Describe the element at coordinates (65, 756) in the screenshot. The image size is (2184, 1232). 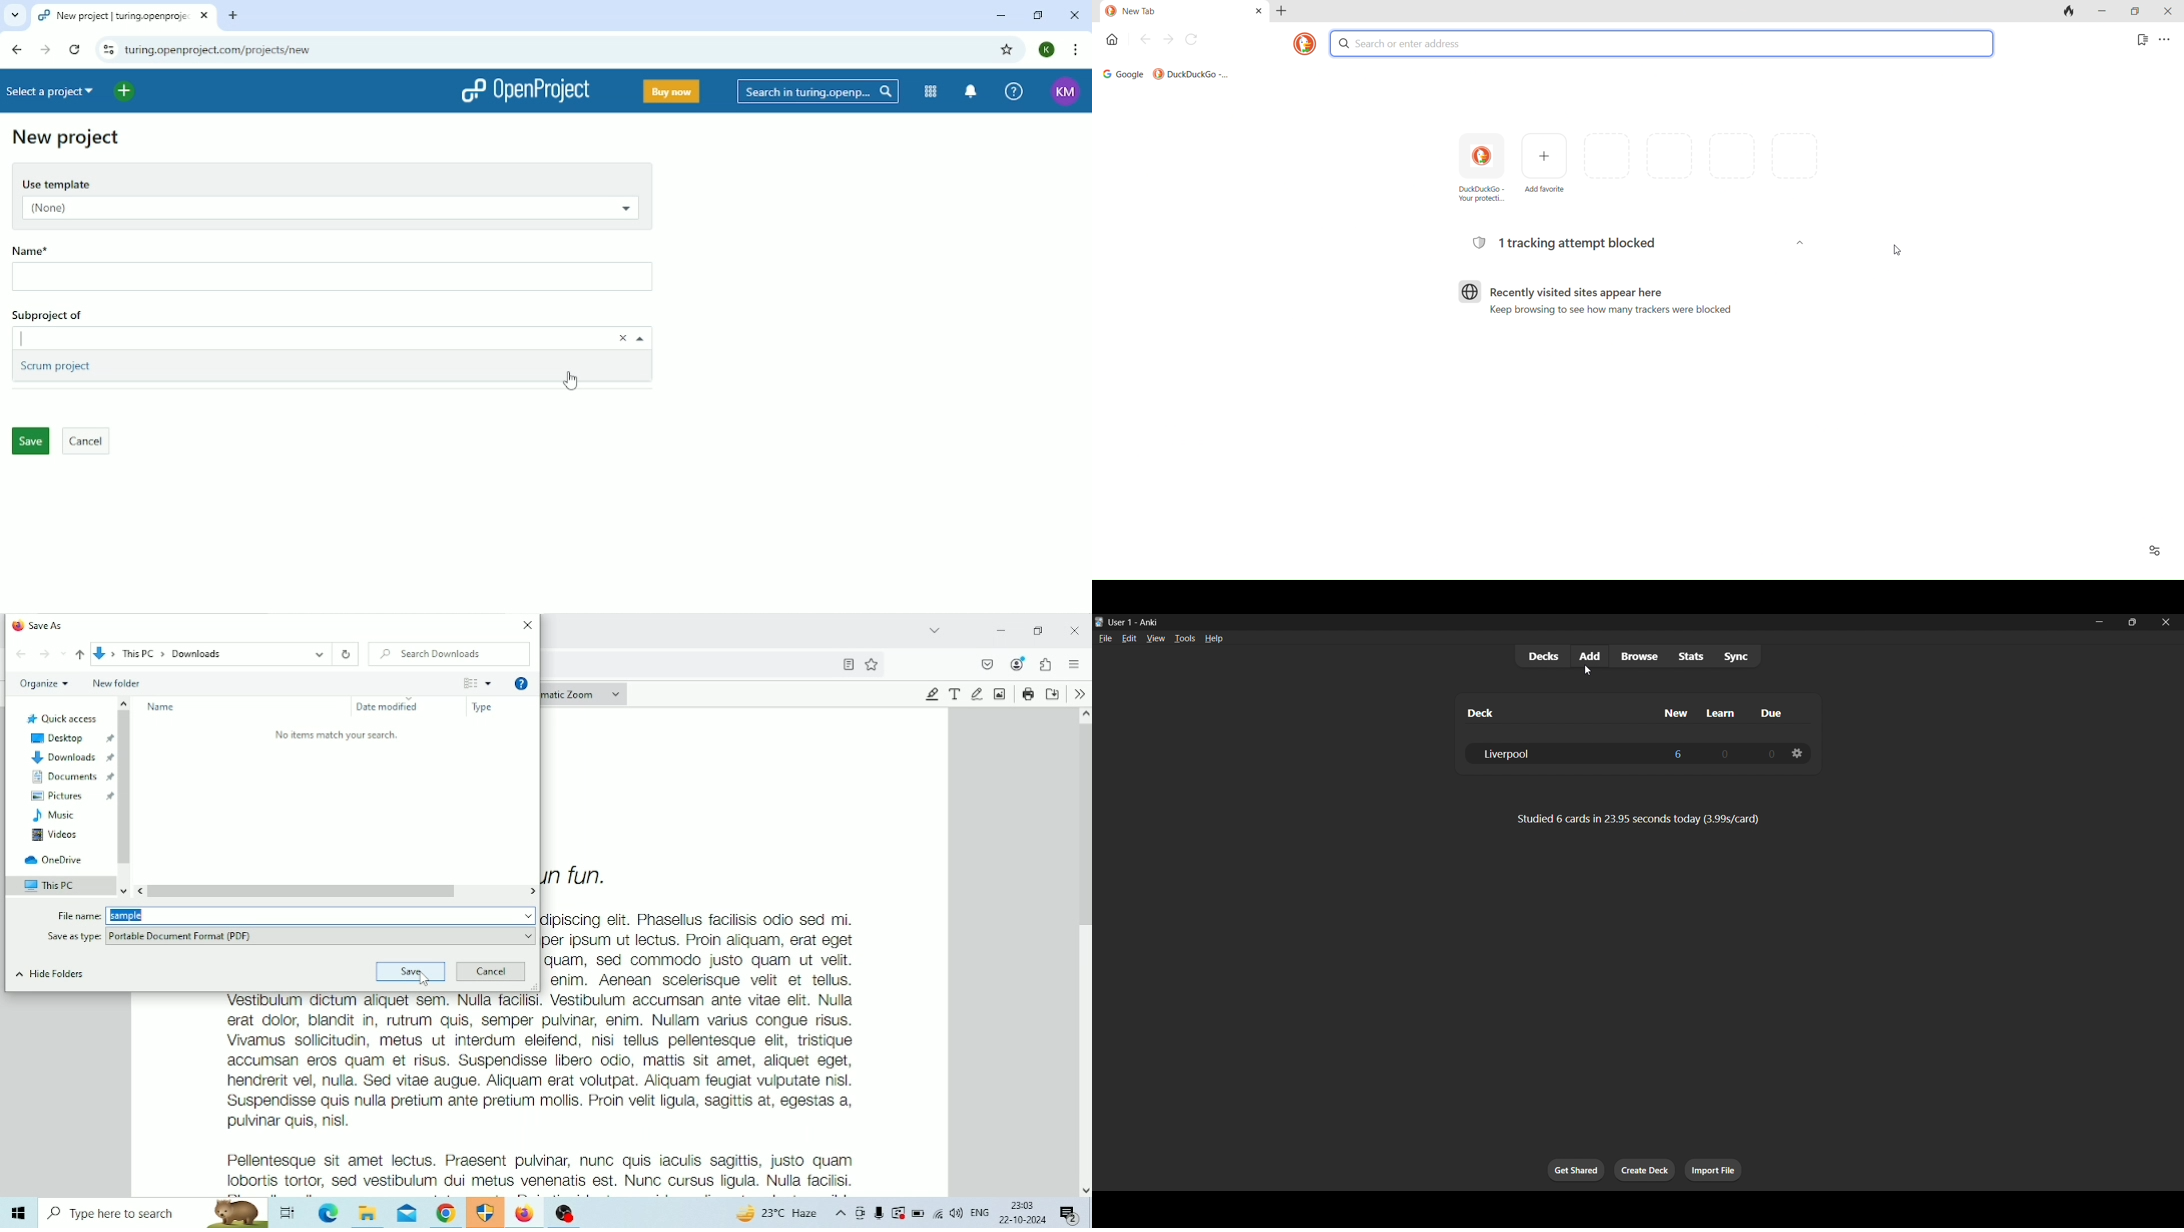
I see `Downloads` at that location.